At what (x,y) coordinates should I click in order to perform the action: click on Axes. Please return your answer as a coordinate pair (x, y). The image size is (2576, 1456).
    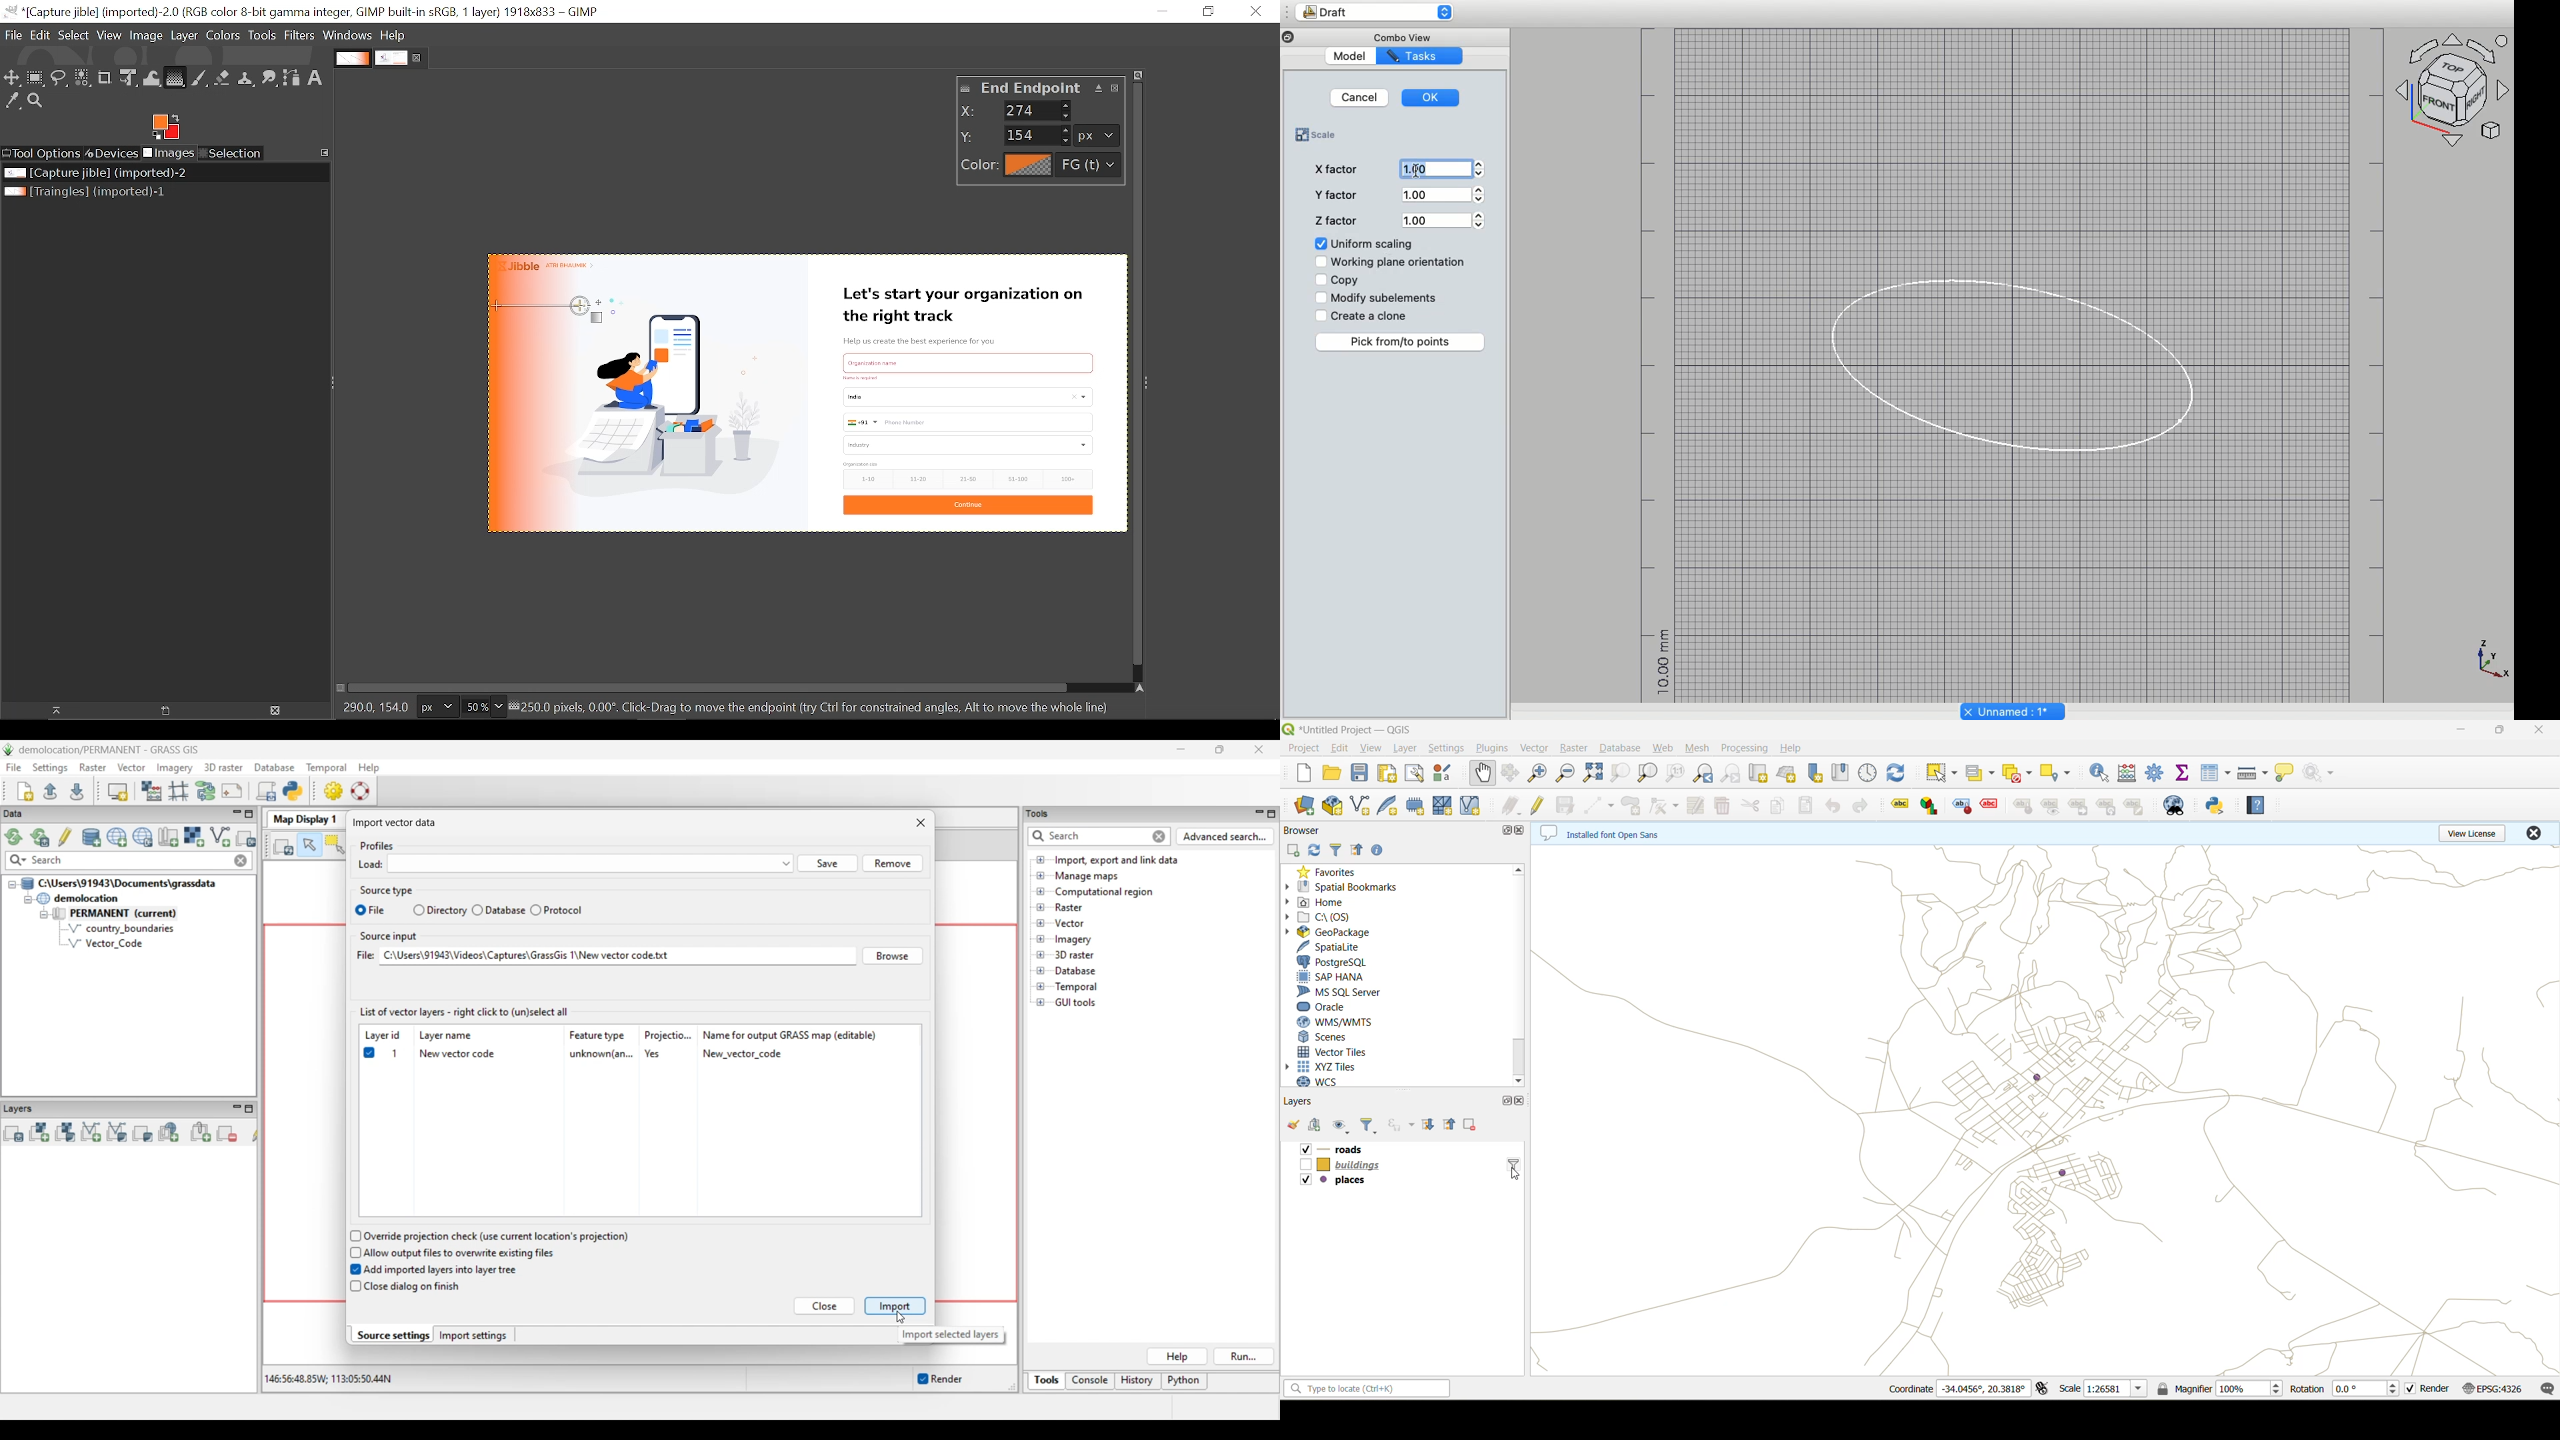
    Looking at the image, I should click on (2492, 663).